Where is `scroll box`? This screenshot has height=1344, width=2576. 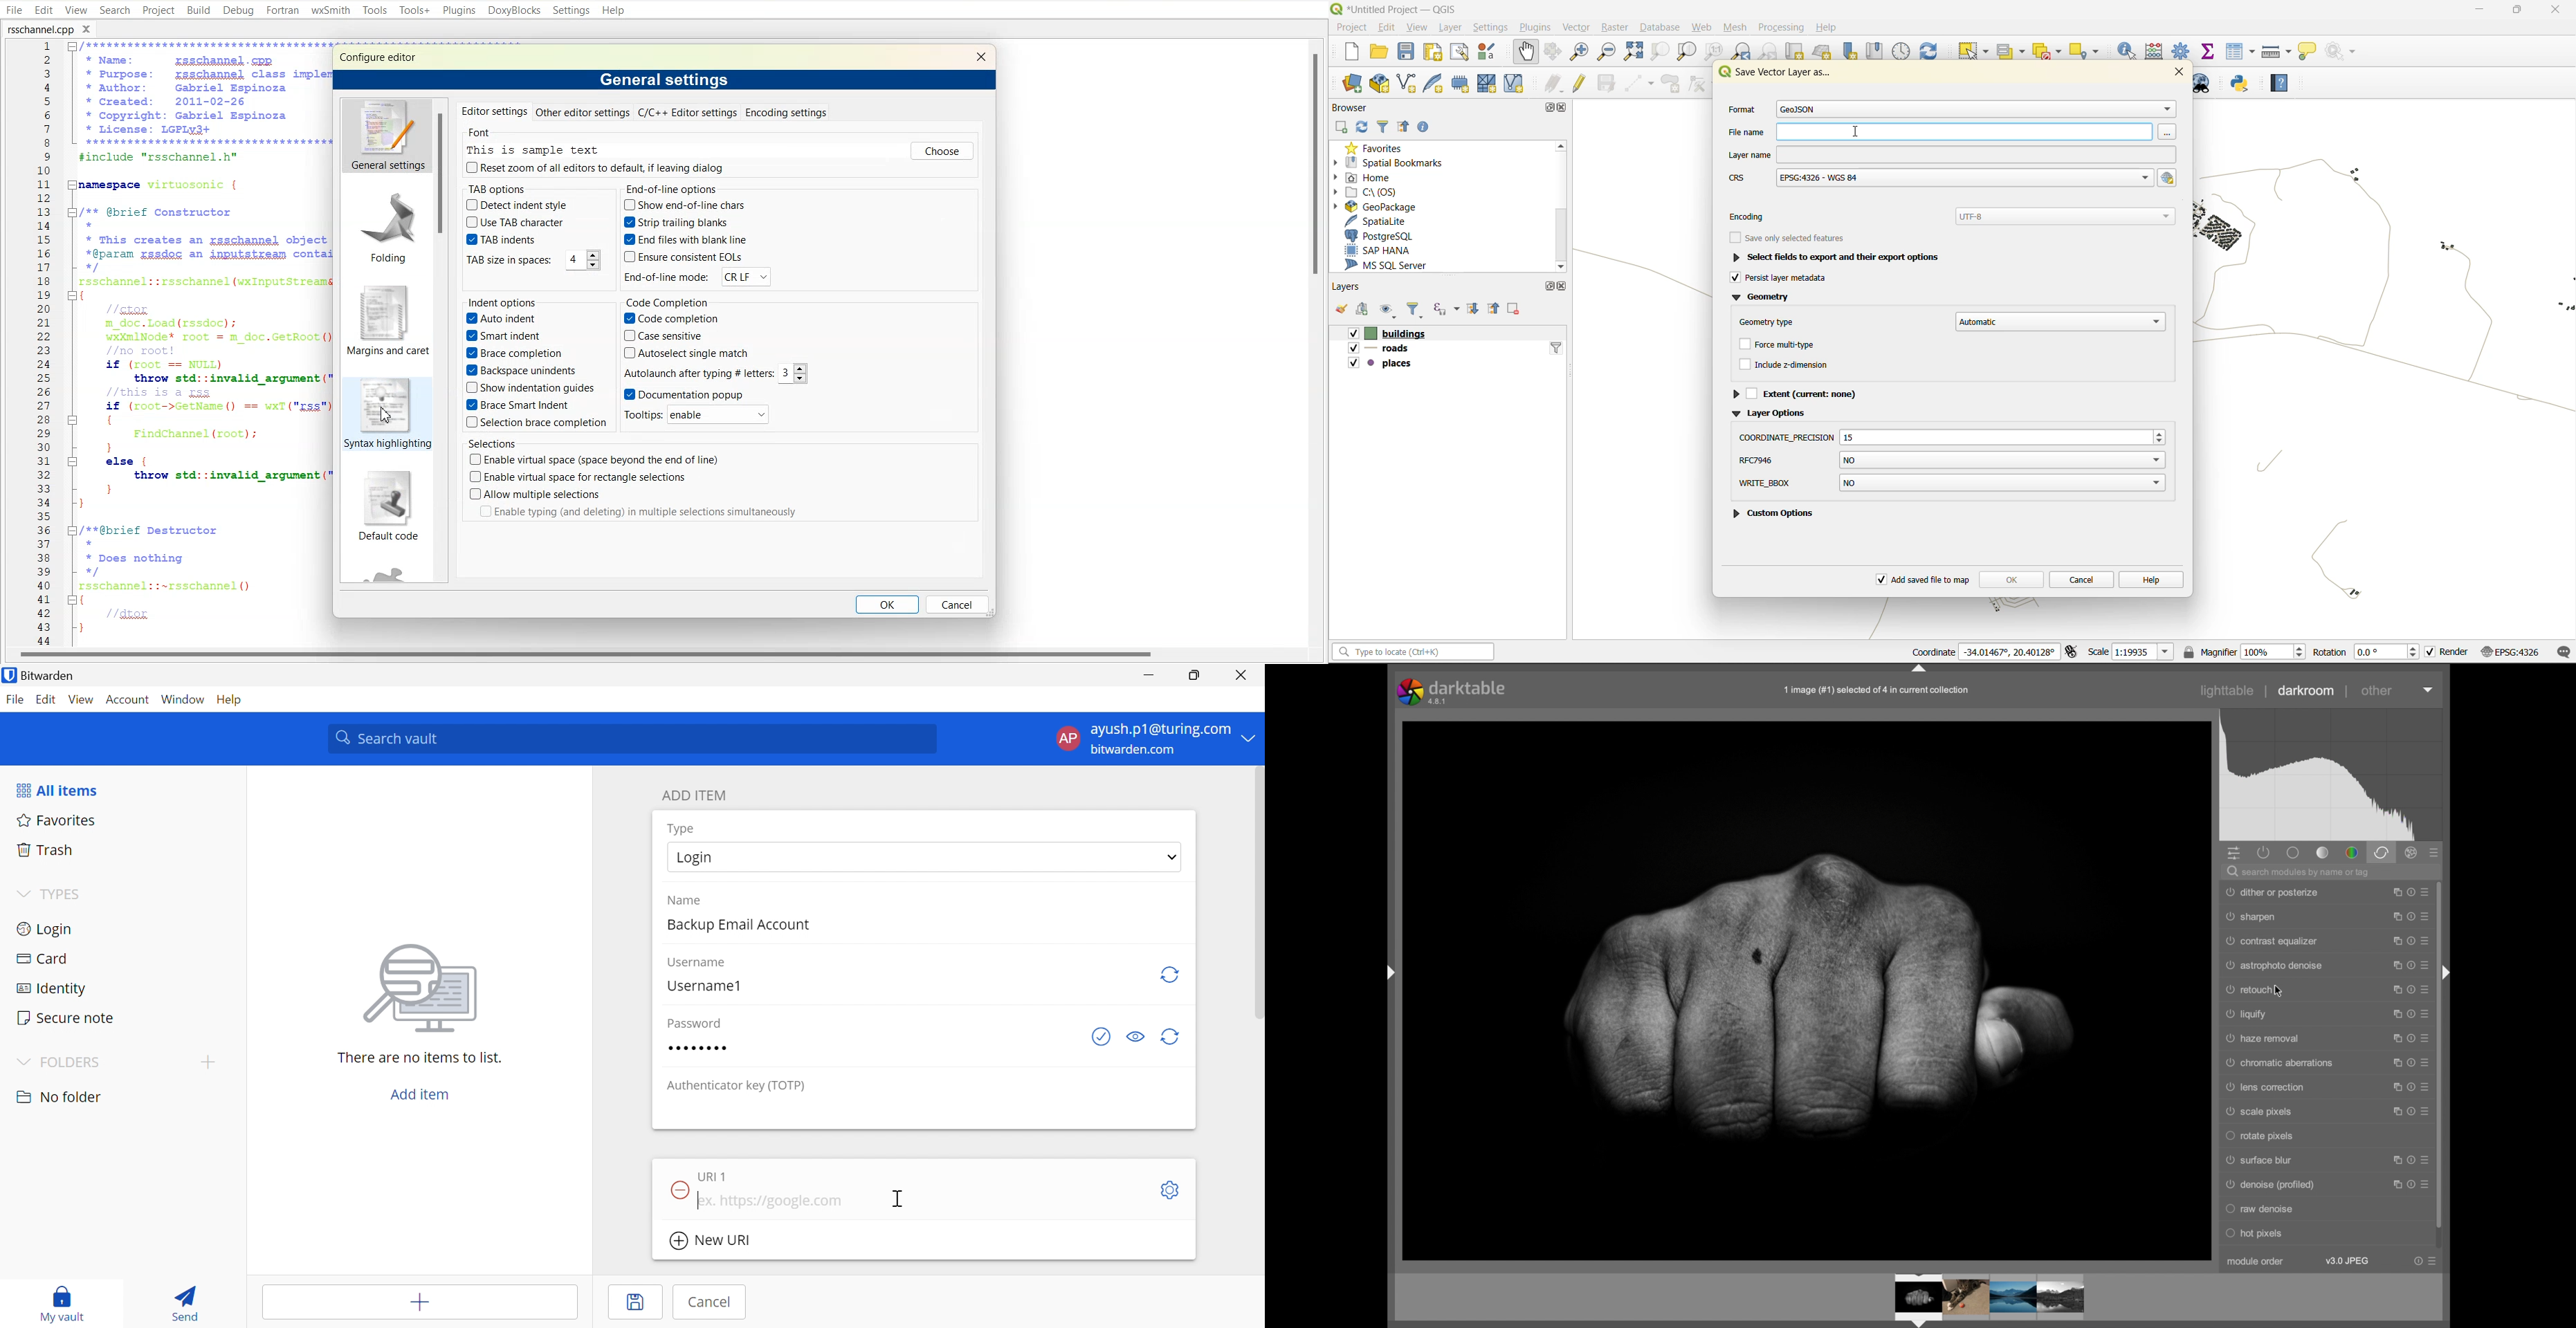 scroll box is located at coordinates (2440, 1056).